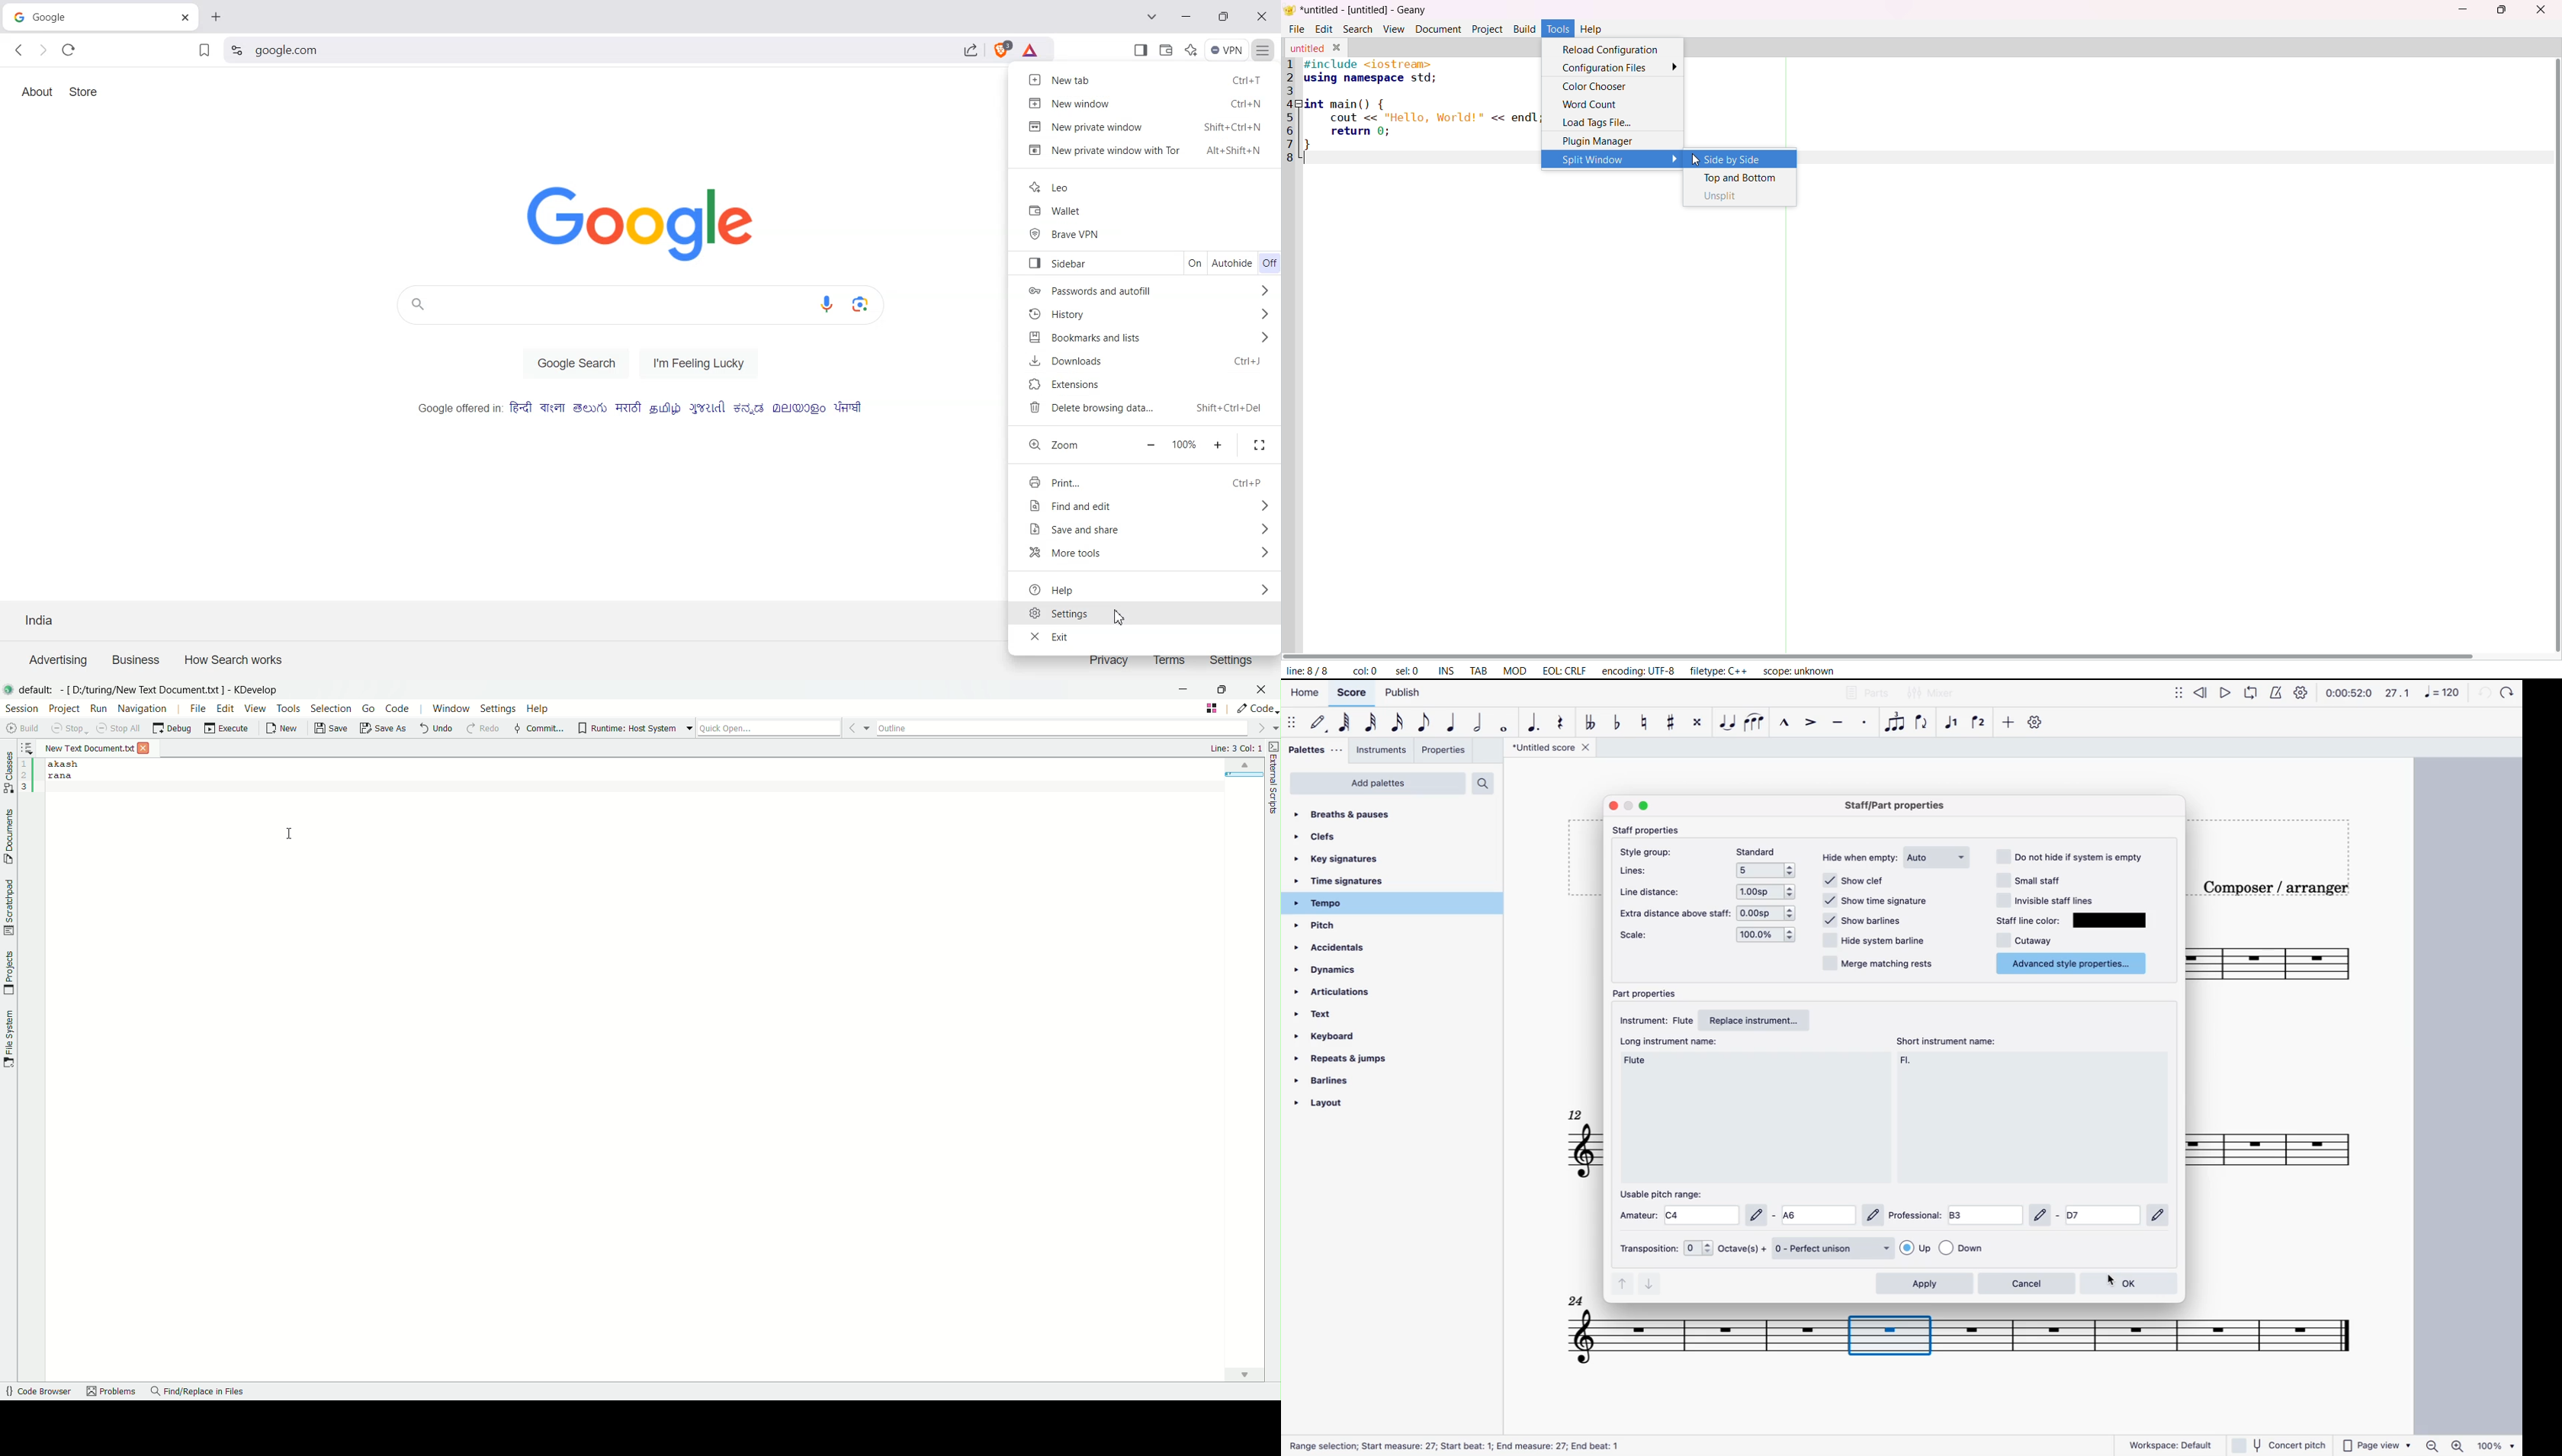  I want to click on style group, so click(1652, 851).